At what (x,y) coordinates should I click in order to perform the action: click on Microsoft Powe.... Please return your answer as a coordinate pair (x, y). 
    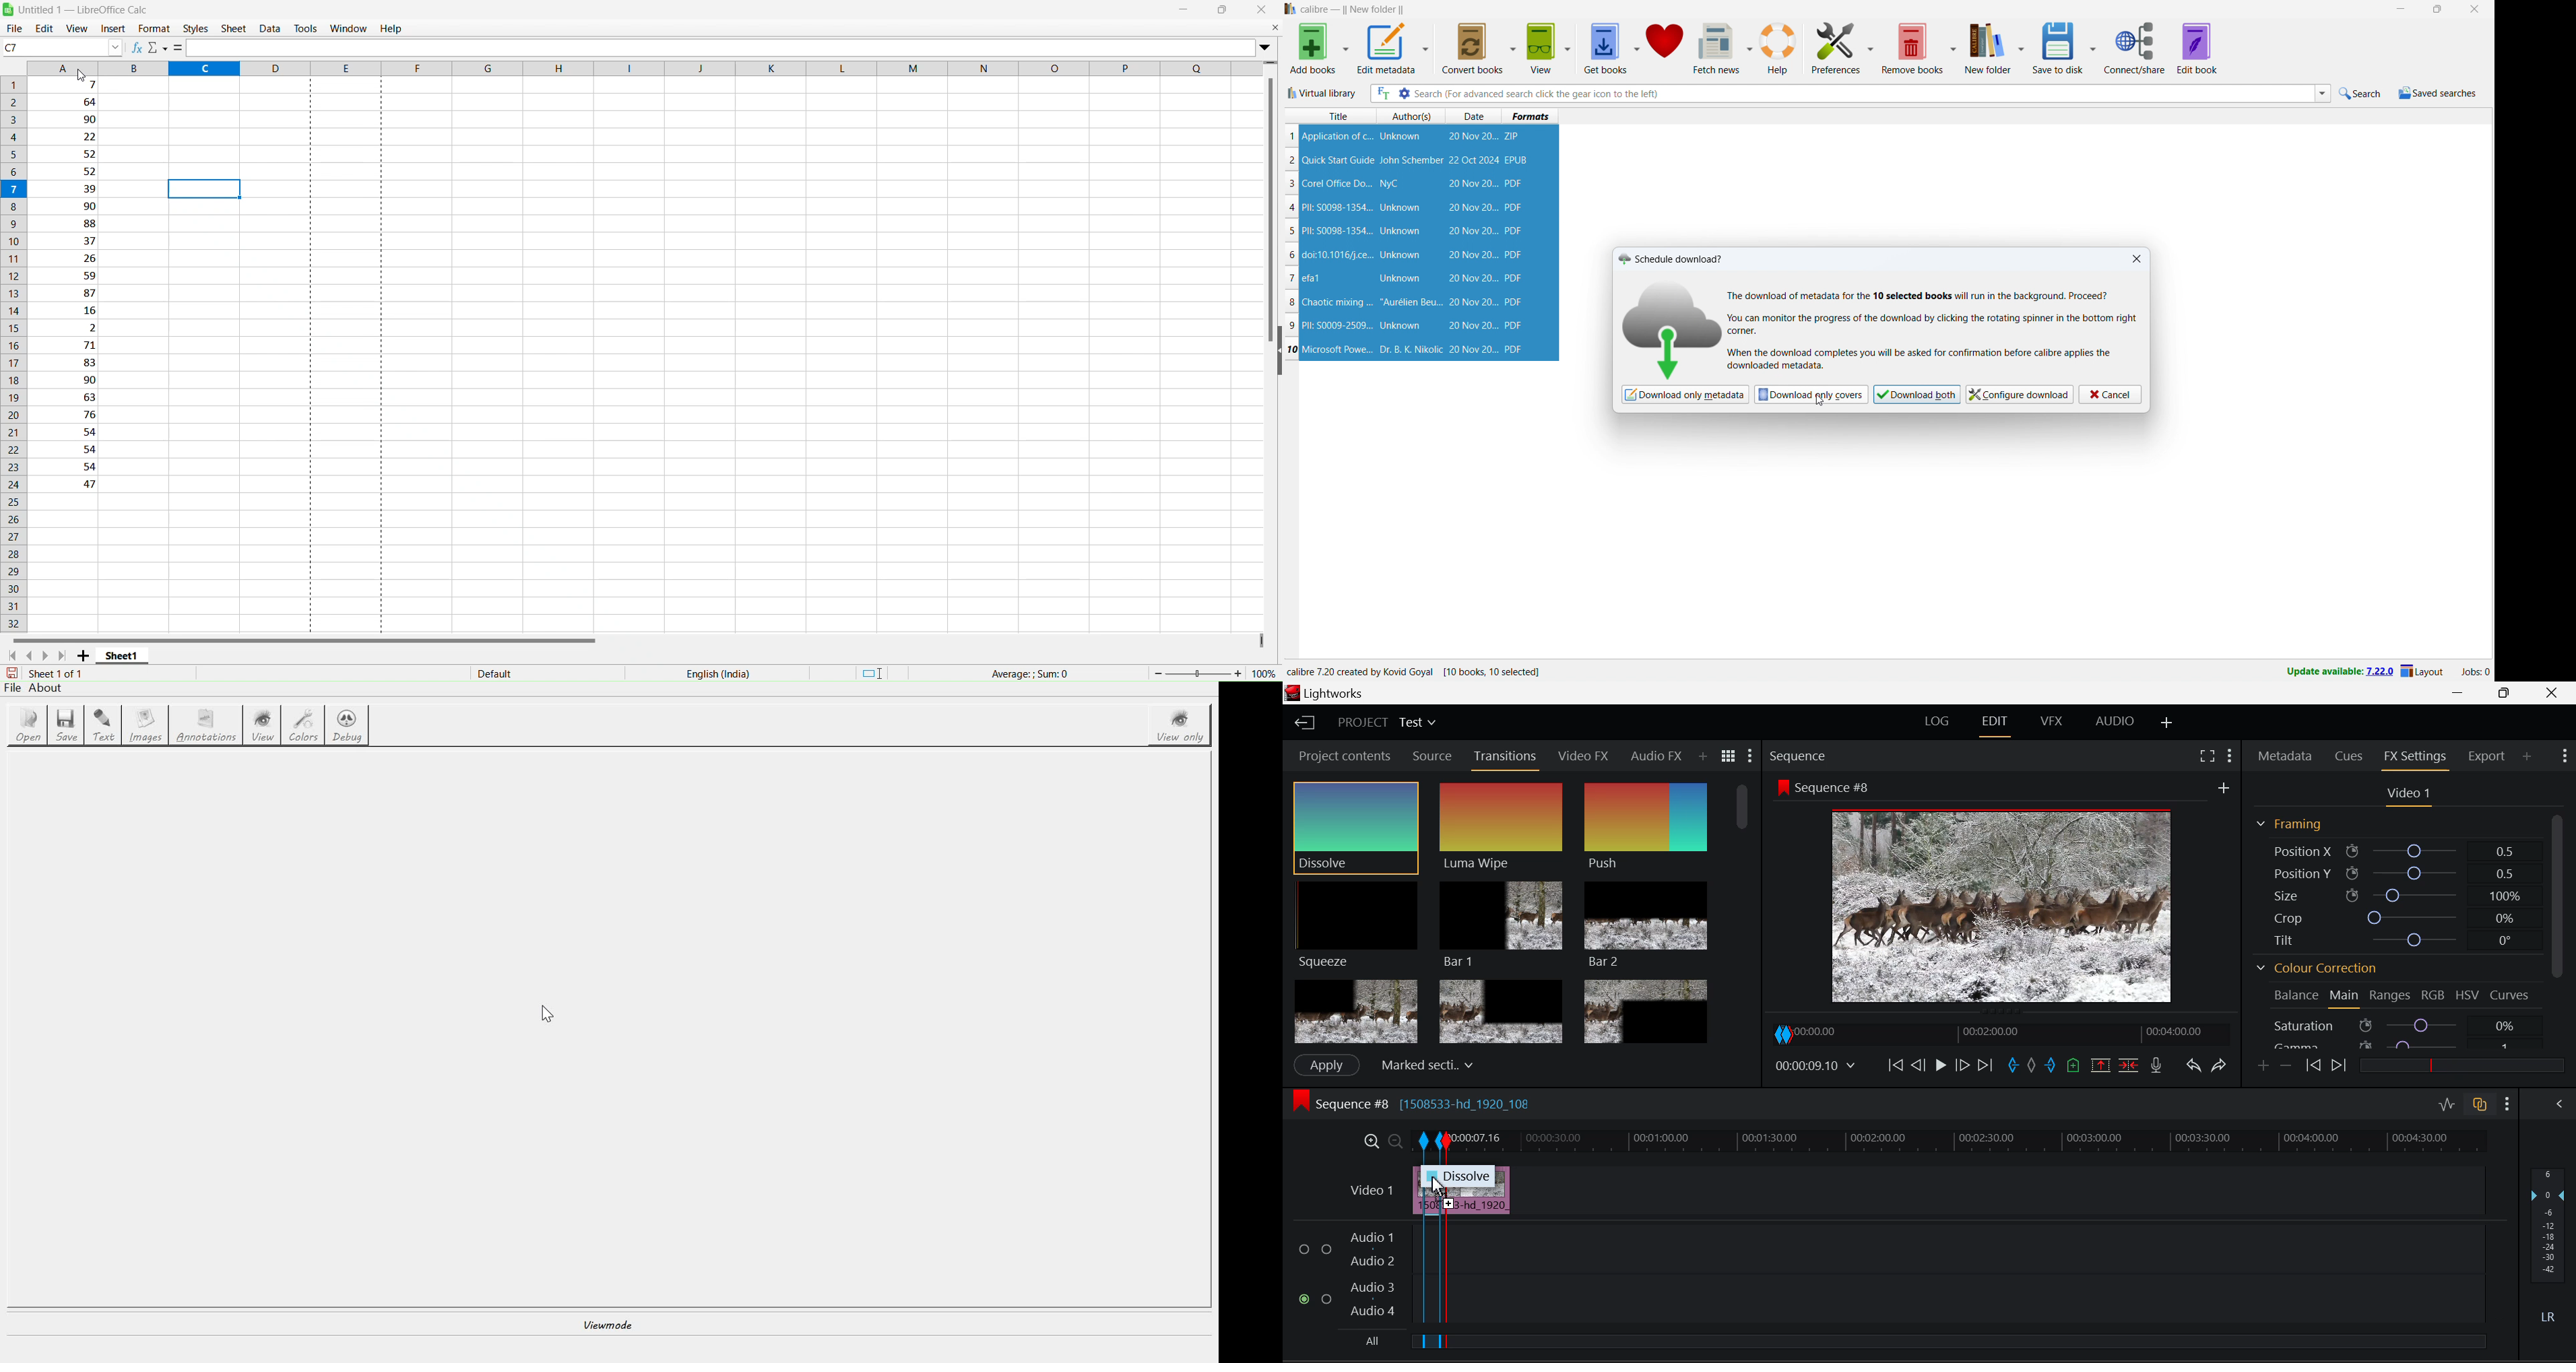
    Looking at the image, I should click on (1338, 348).